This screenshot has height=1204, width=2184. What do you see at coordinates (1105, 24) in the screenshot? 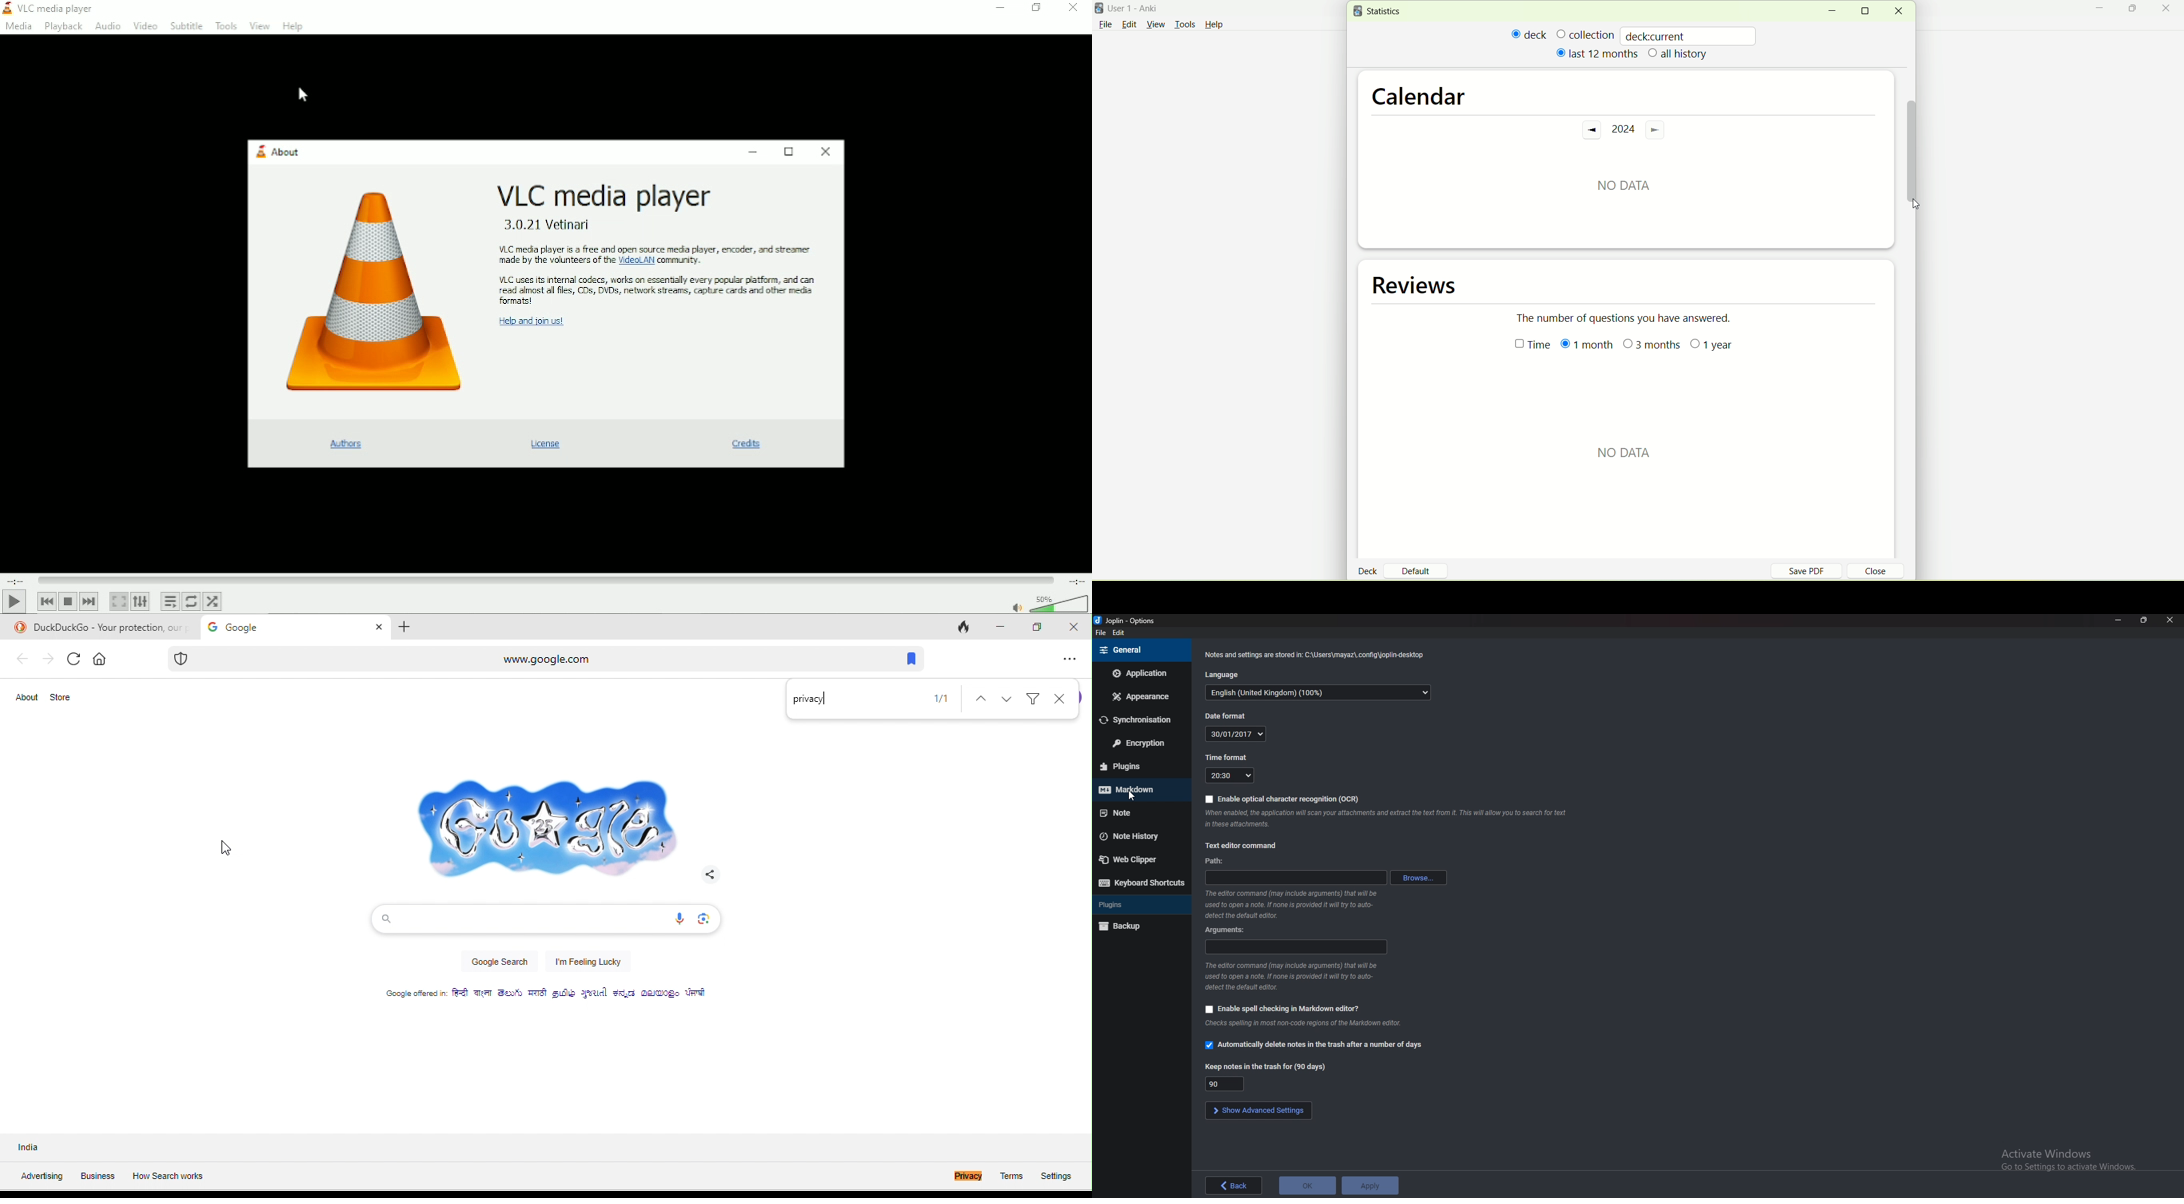
I see `File ` at bounding box center [1105, 24].